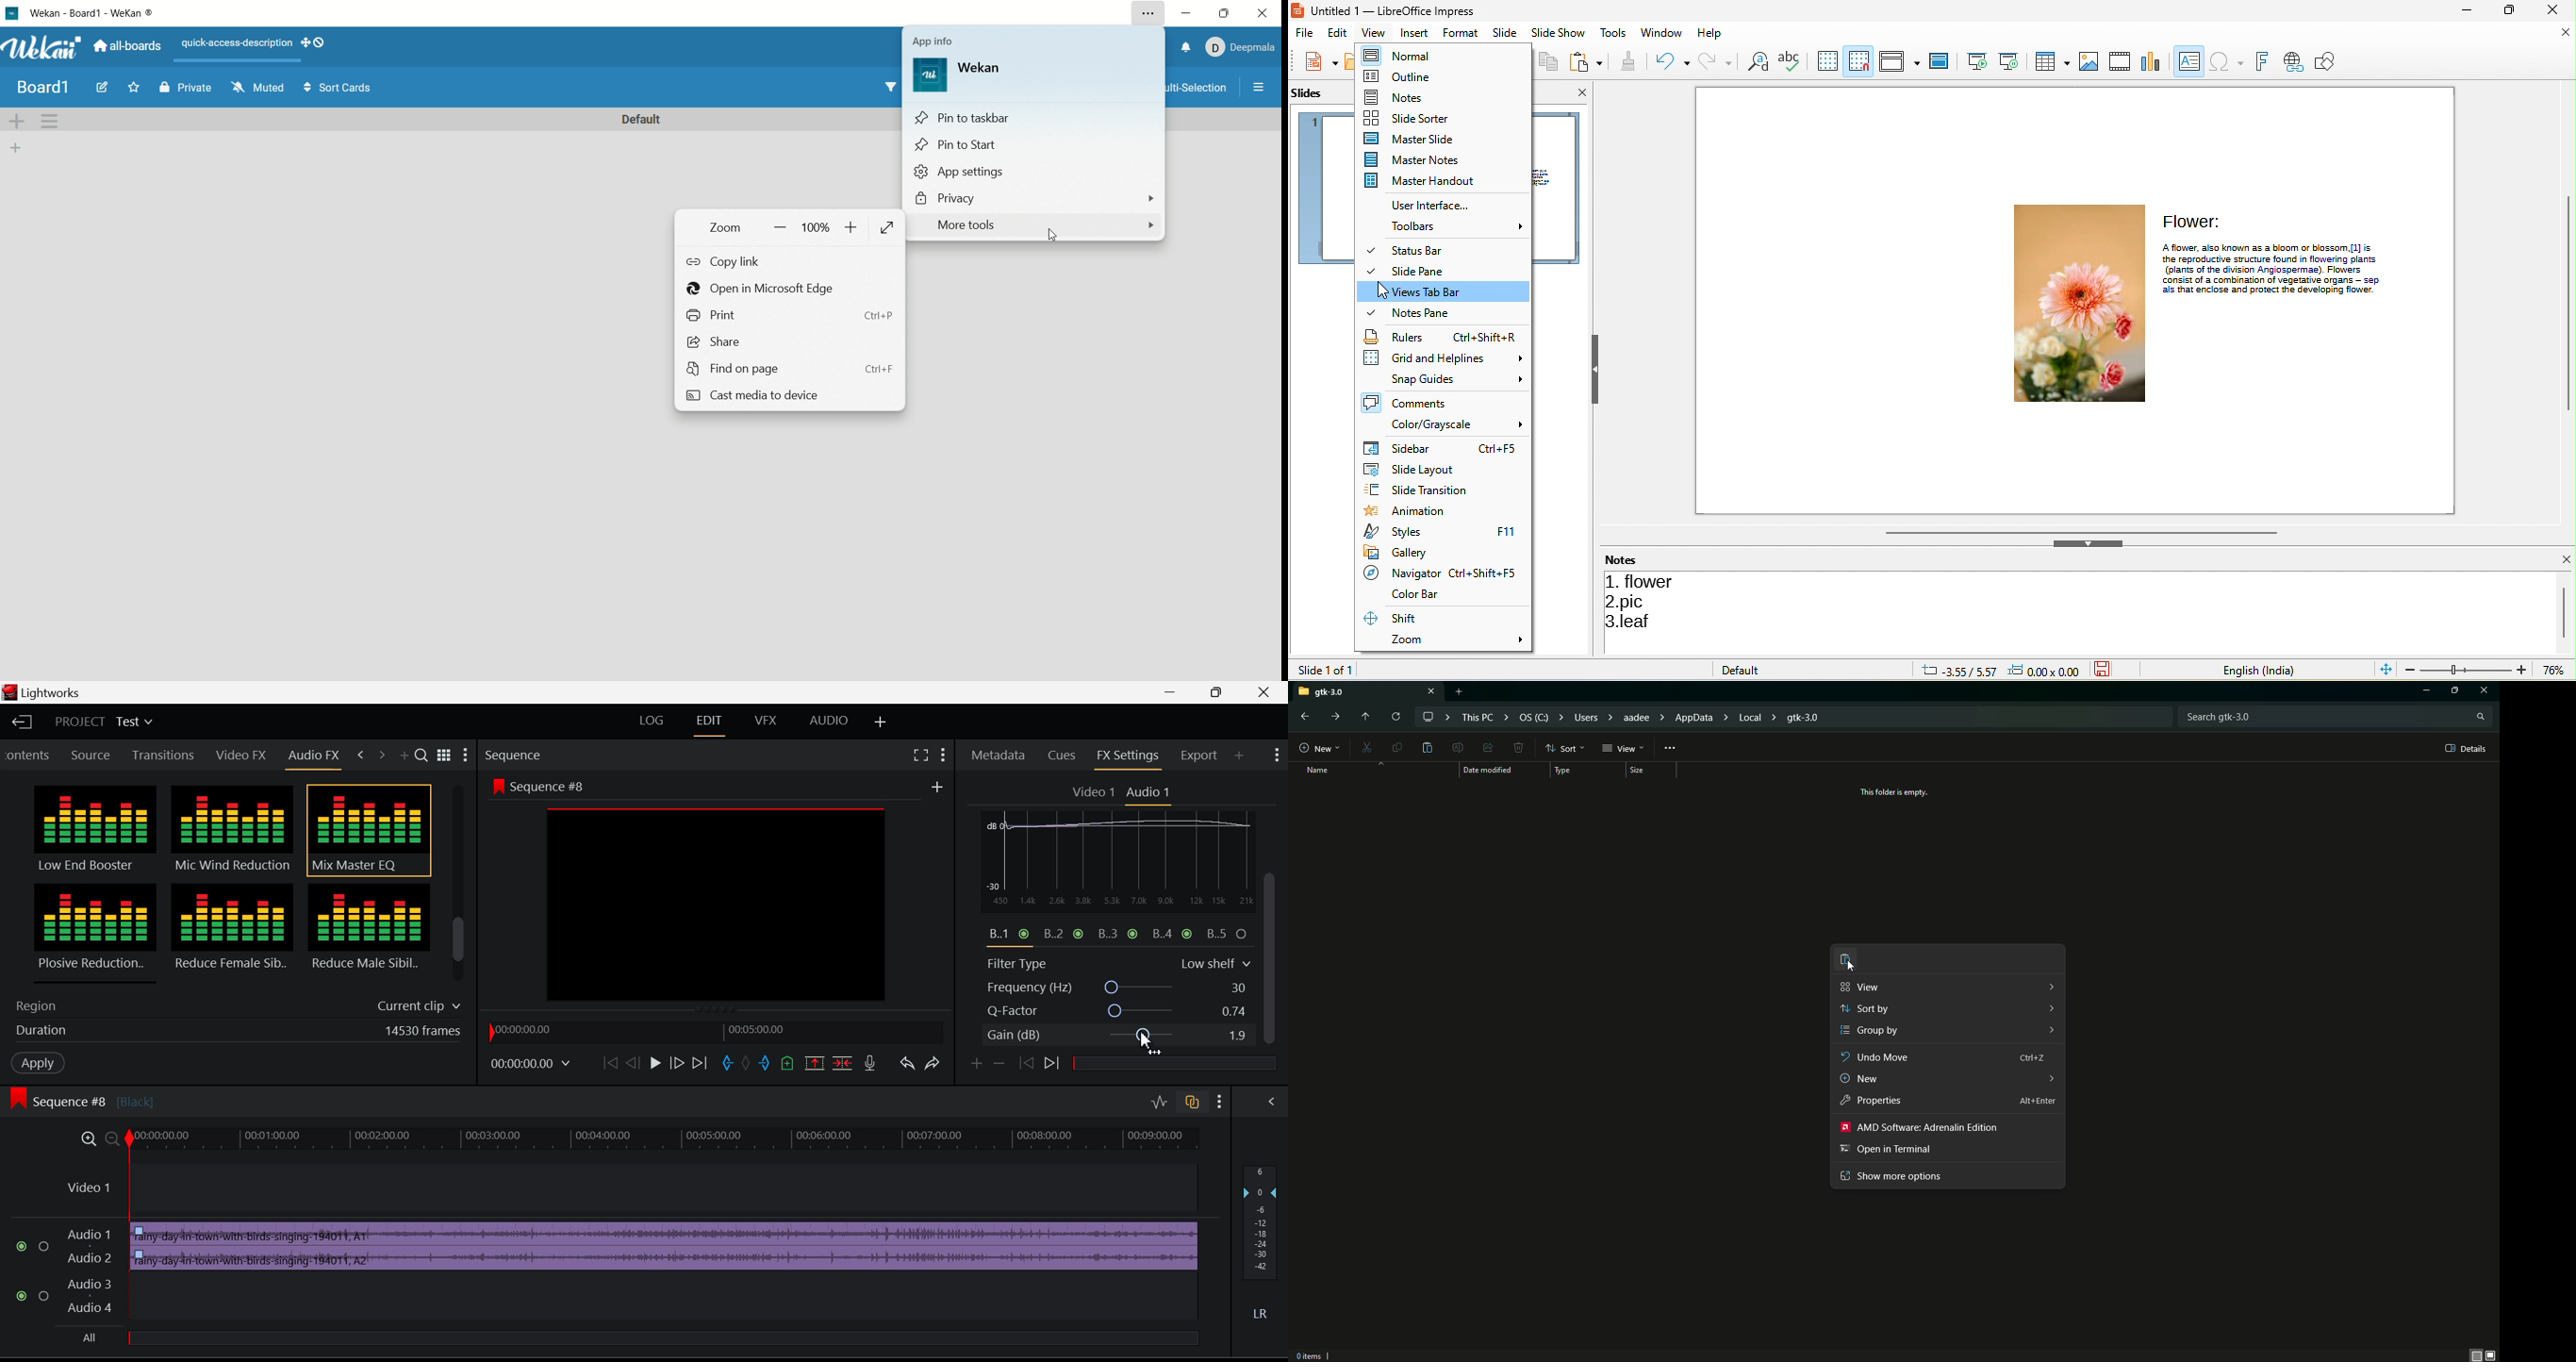 The image size is (2576, 1372). Describe the element at coordinates (1118, 962) in the screenshot. I see `Filter Type` at that location.